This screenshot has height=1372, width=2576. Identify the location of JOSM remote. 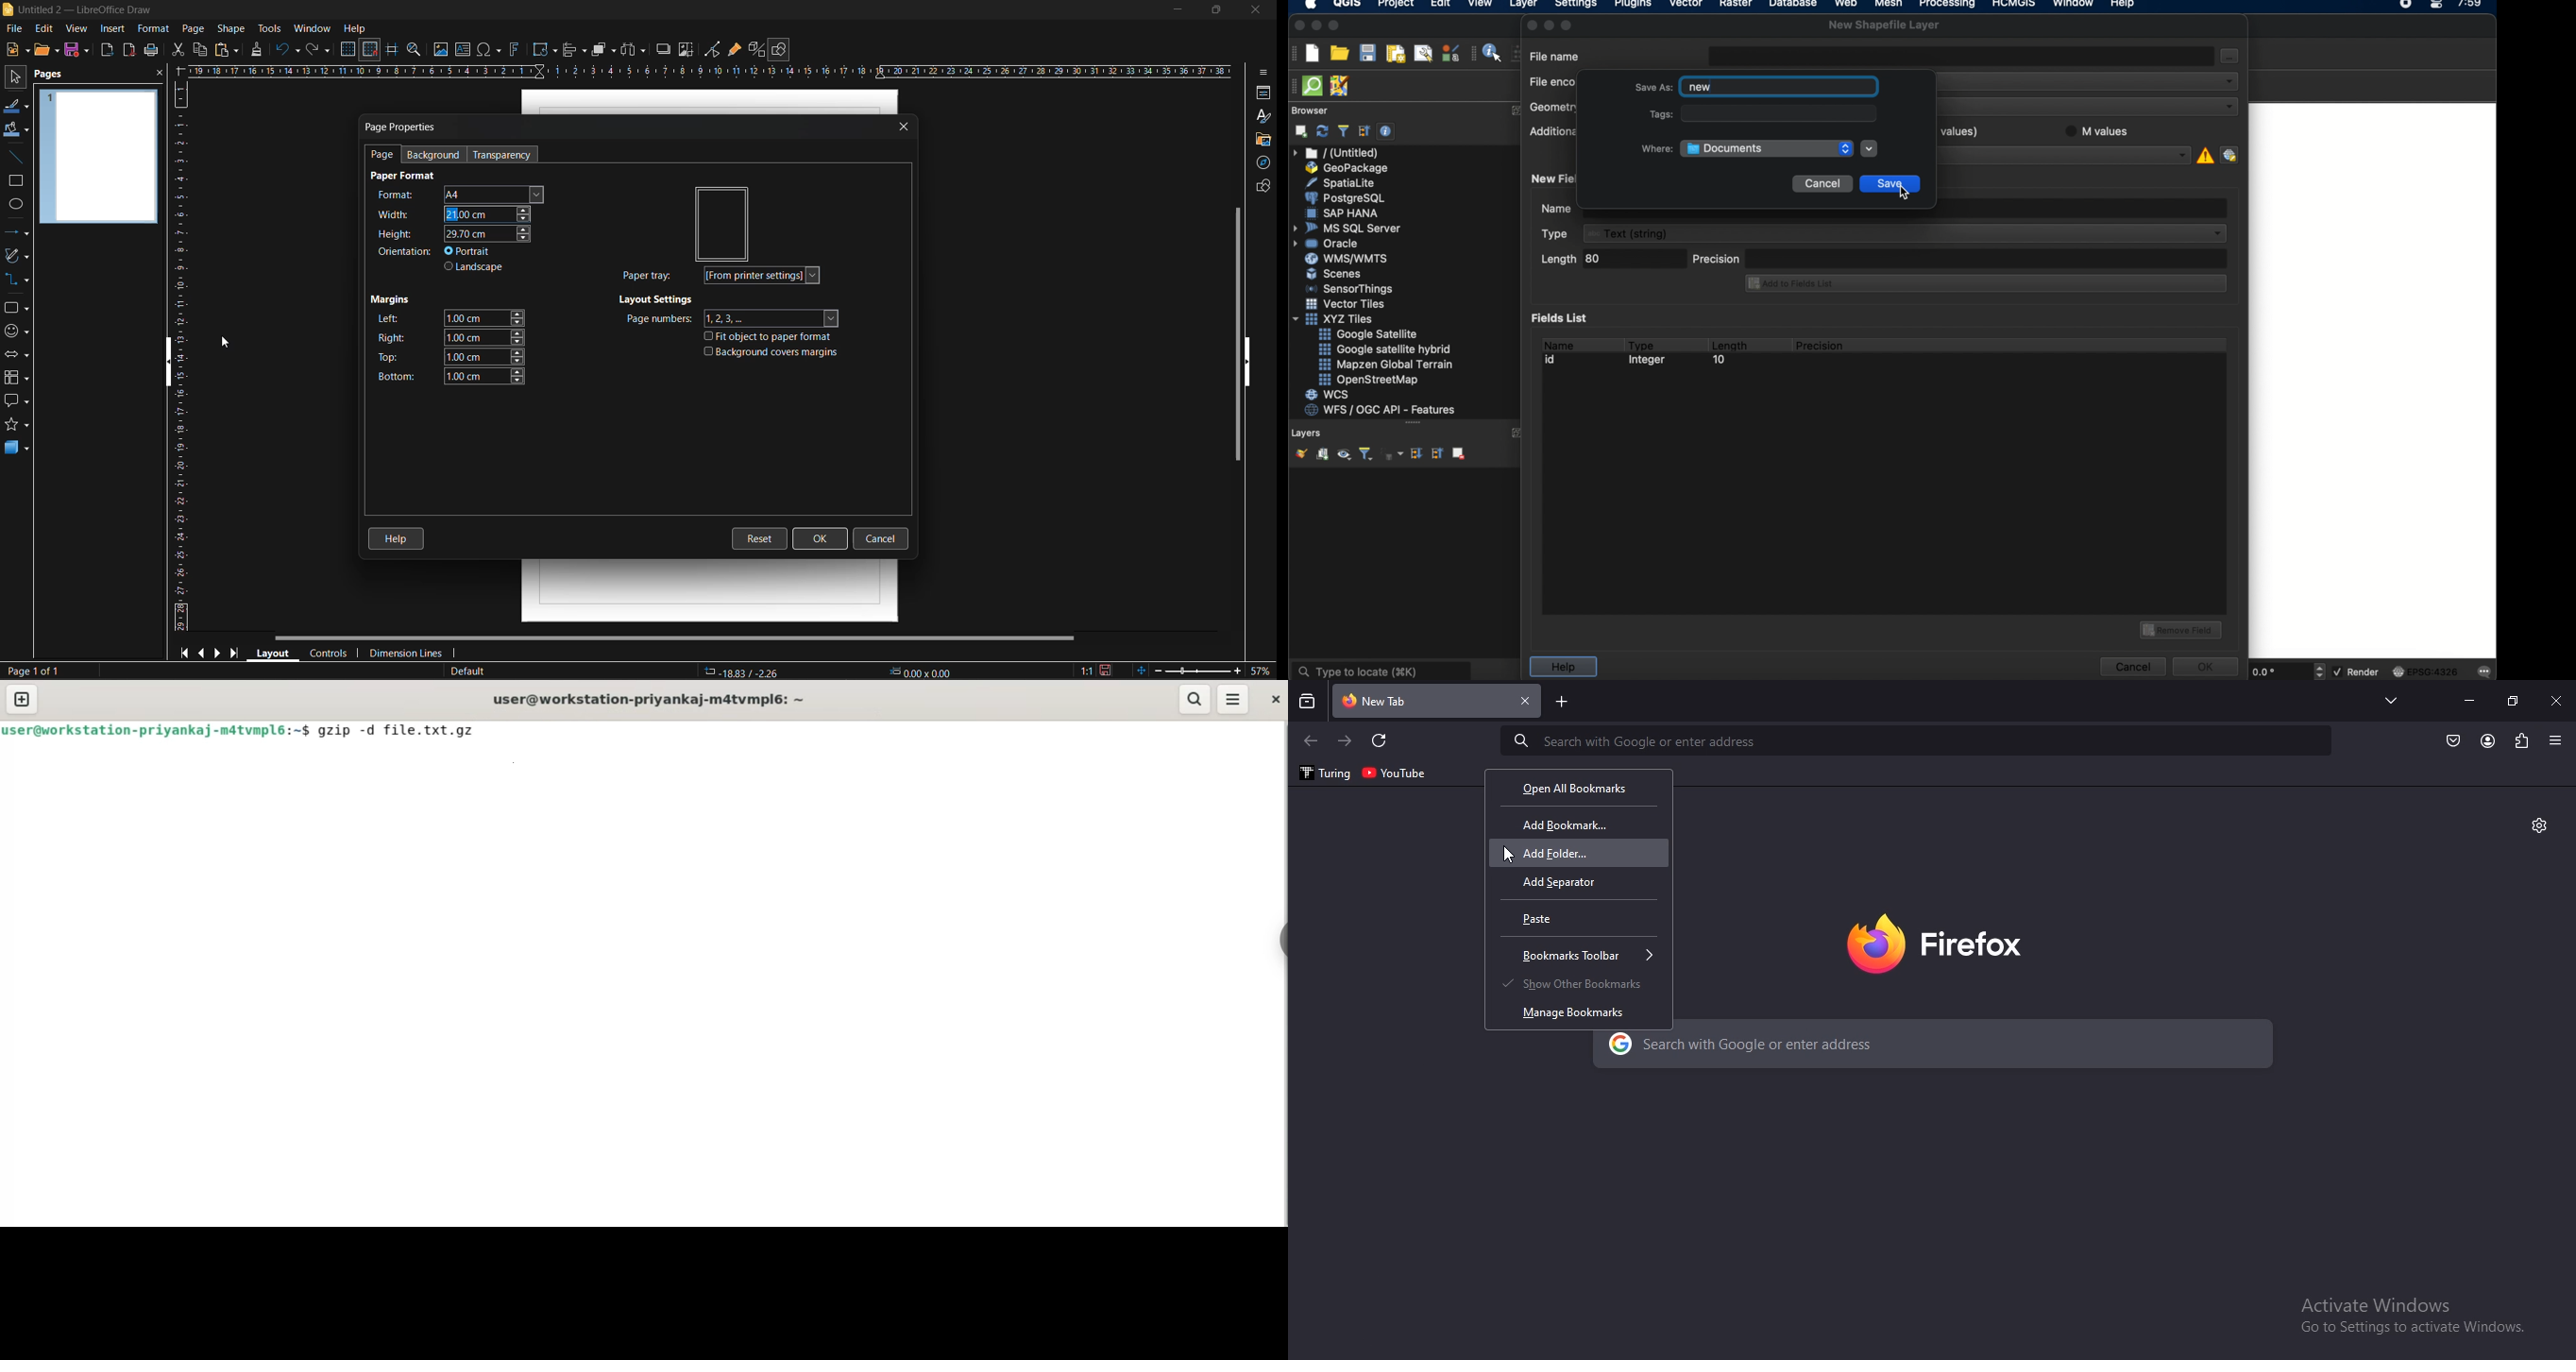
(1341, 86).